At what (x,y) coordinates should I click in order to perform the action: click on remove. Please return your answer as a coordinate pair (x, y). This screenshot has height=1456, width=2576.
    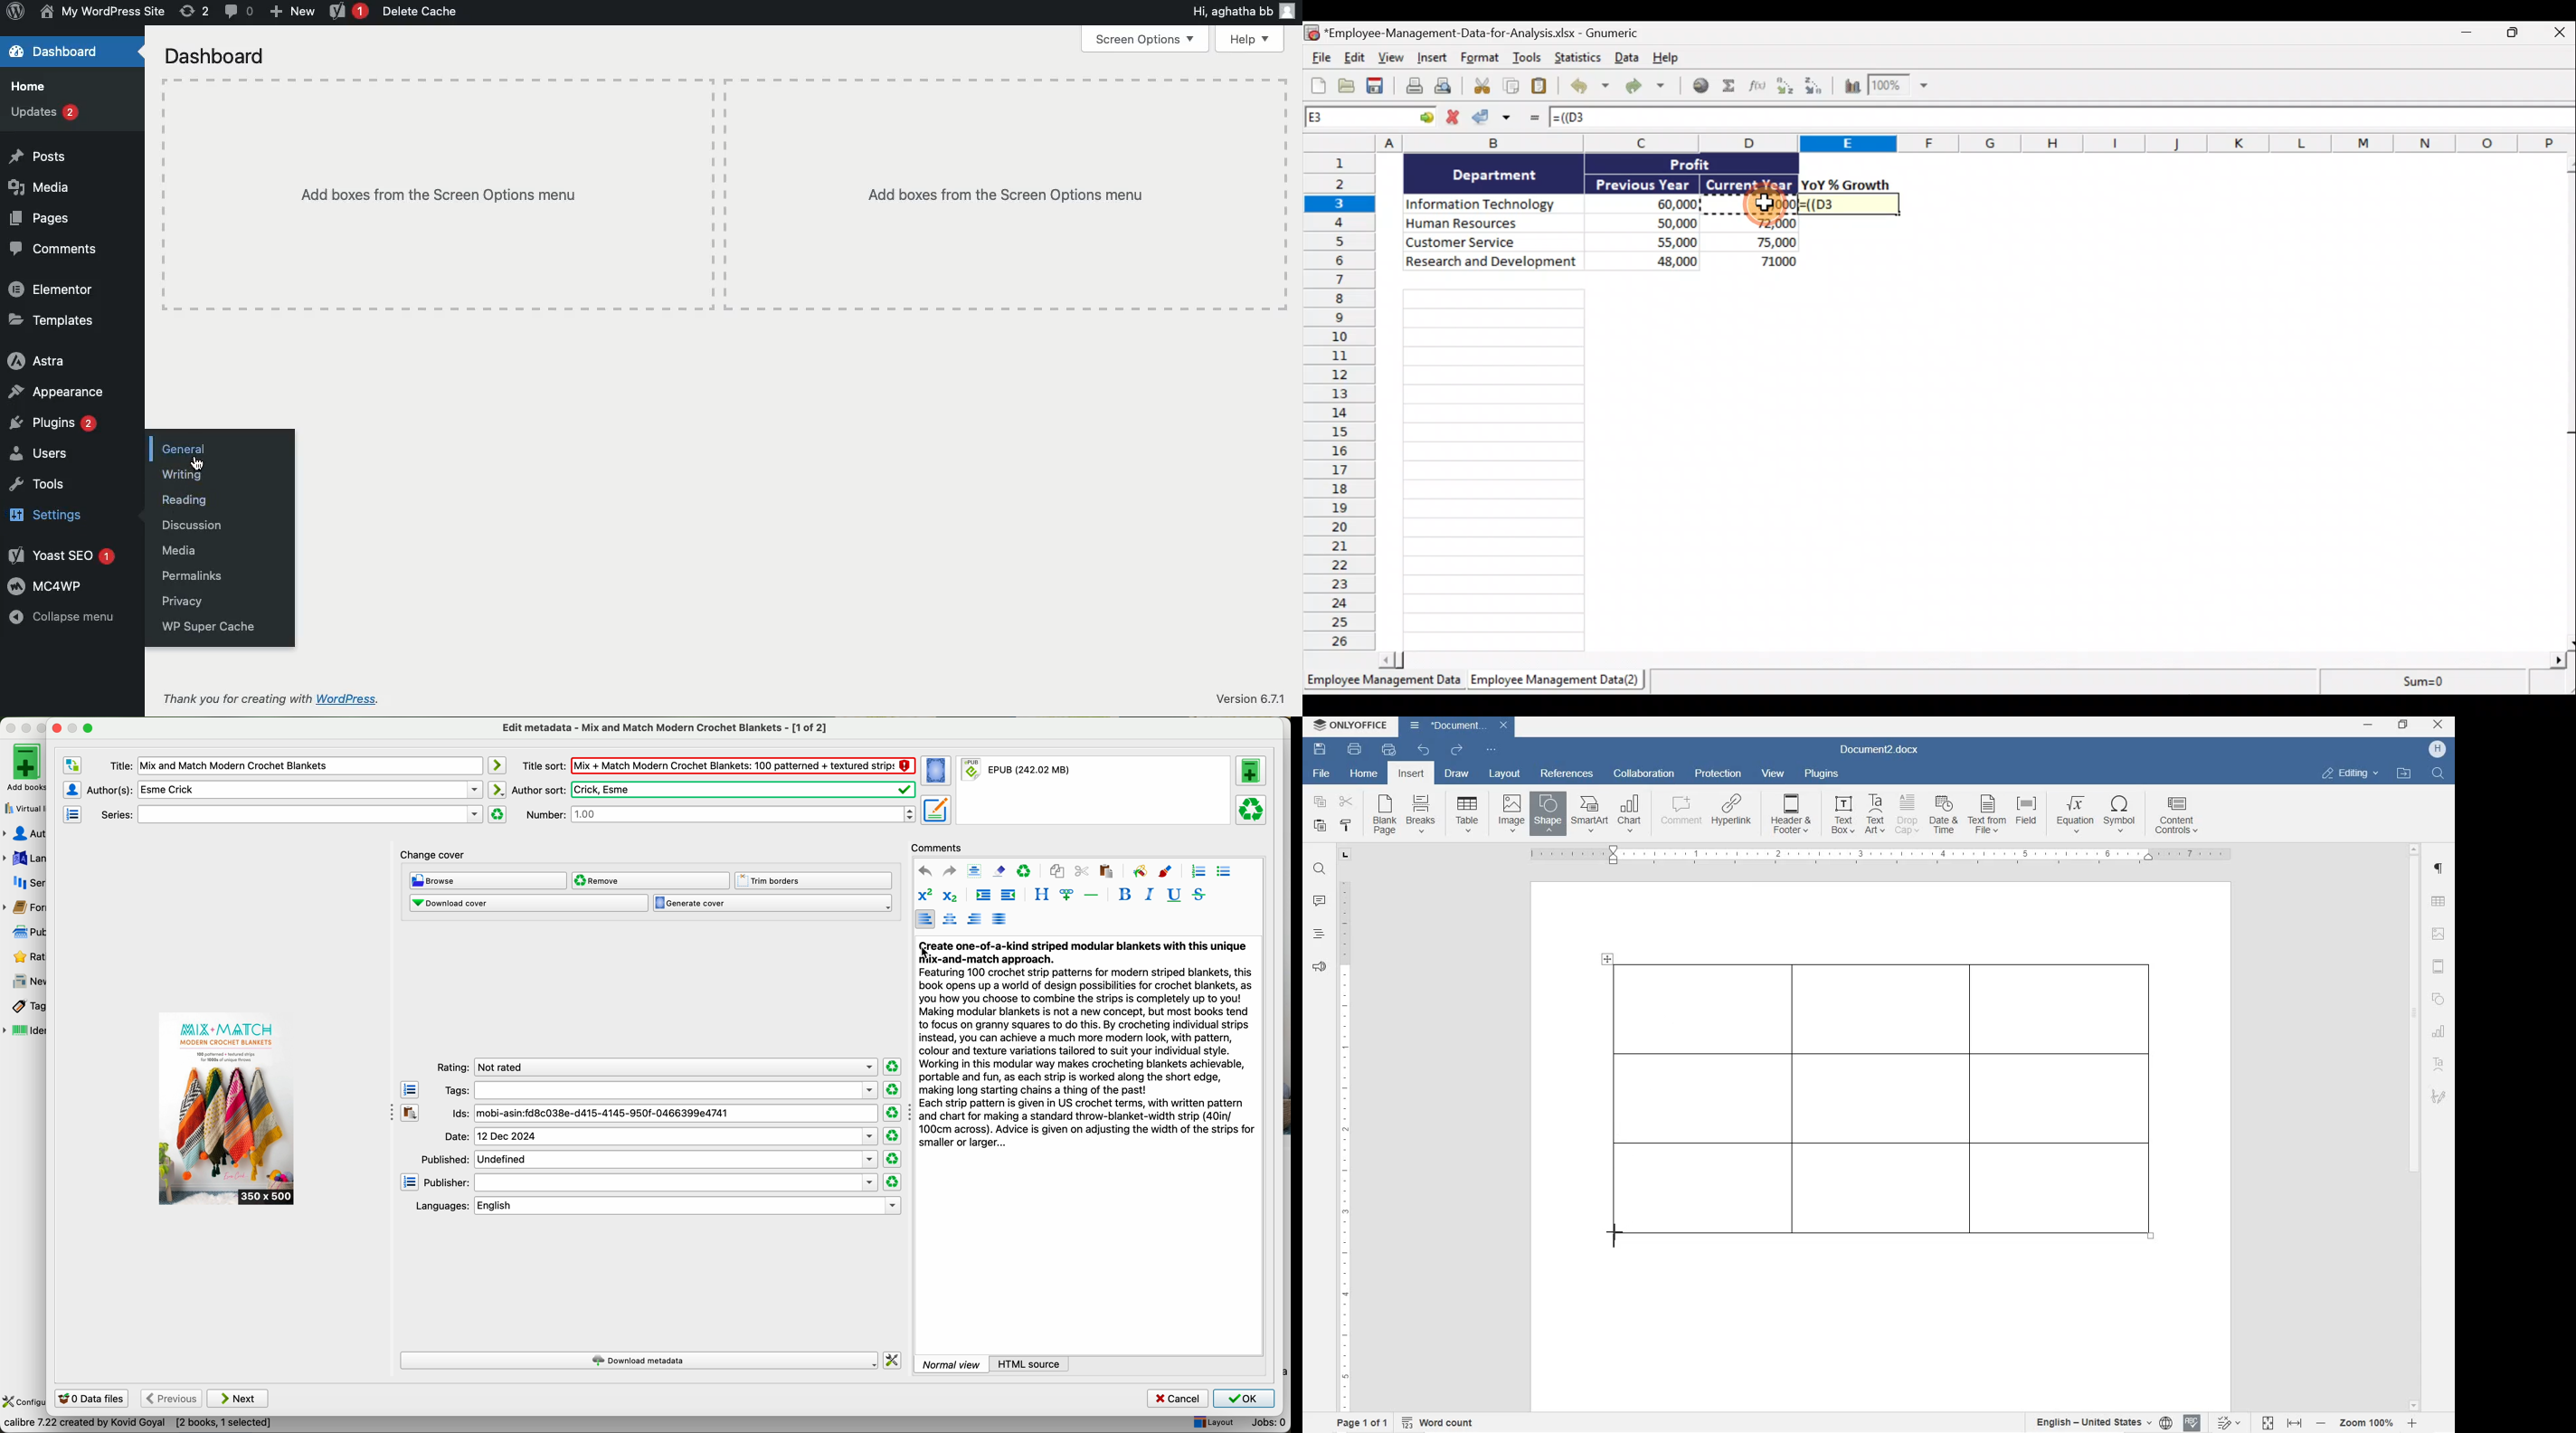
    Looking at the image, I should click on (650, 880).